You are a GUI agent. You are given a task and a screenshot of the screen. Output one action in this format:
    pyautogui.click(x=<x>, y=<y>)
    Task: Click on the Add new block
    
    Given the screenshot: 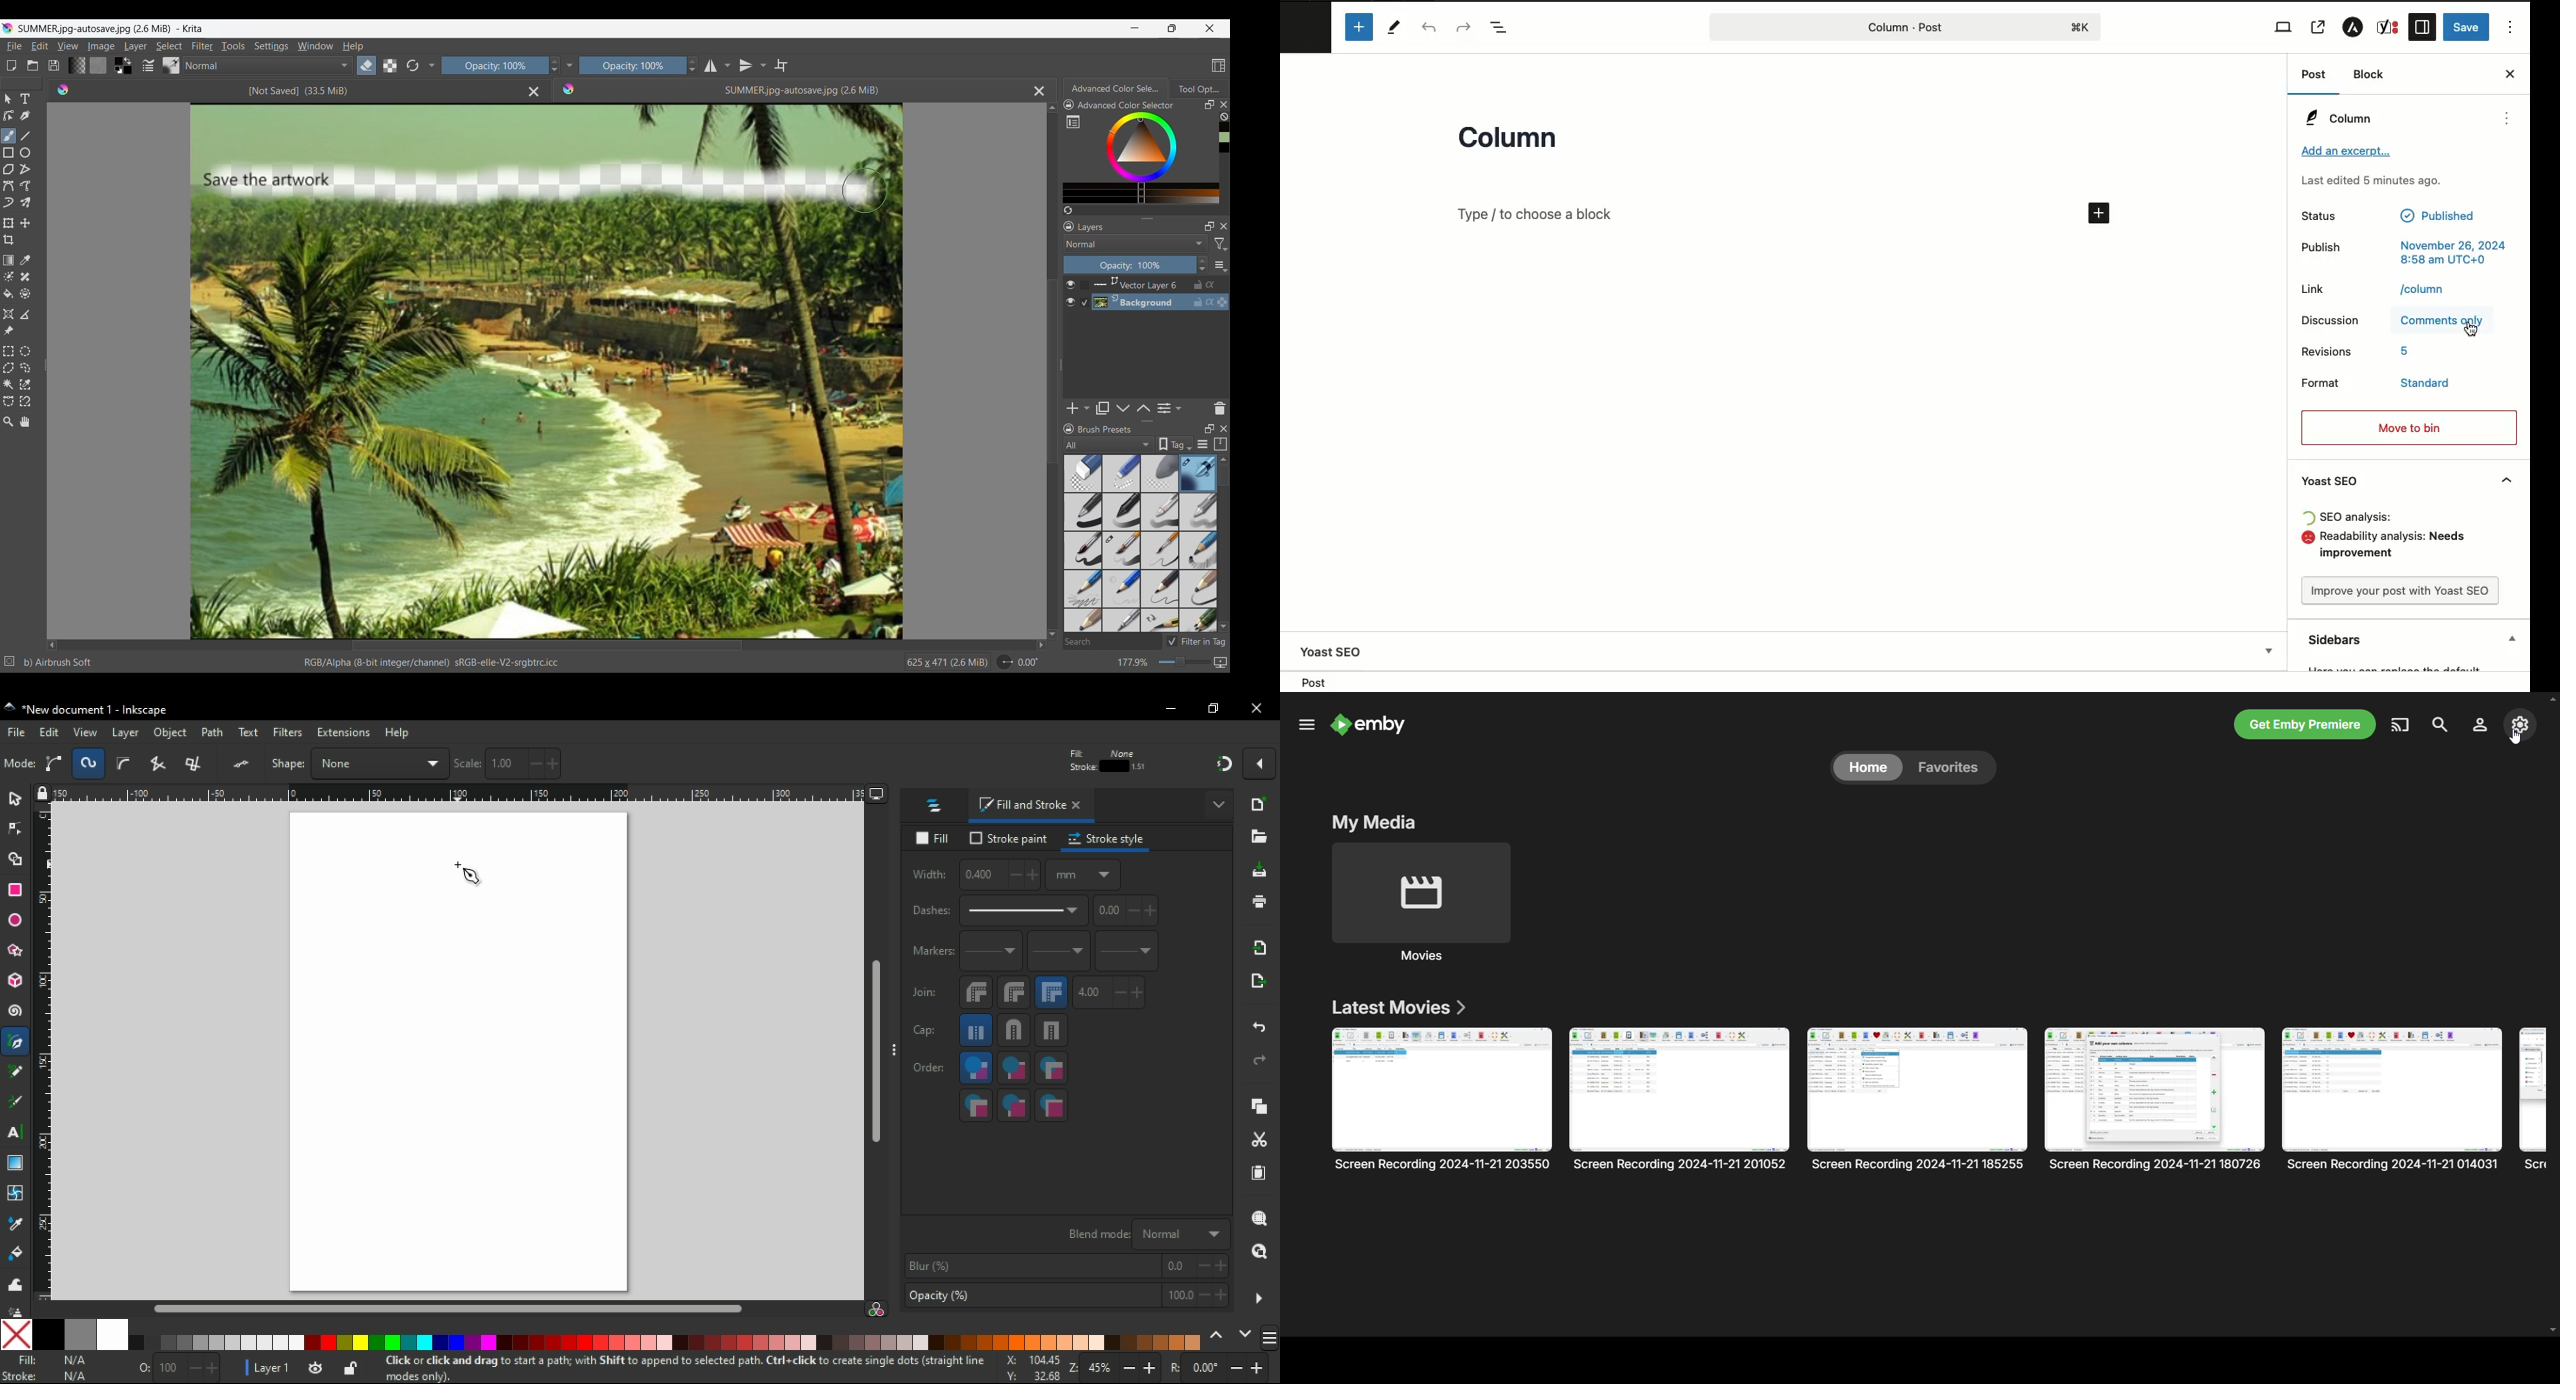 What is the action you would take?
    pyautogui.click(x=1361, y=28)
    